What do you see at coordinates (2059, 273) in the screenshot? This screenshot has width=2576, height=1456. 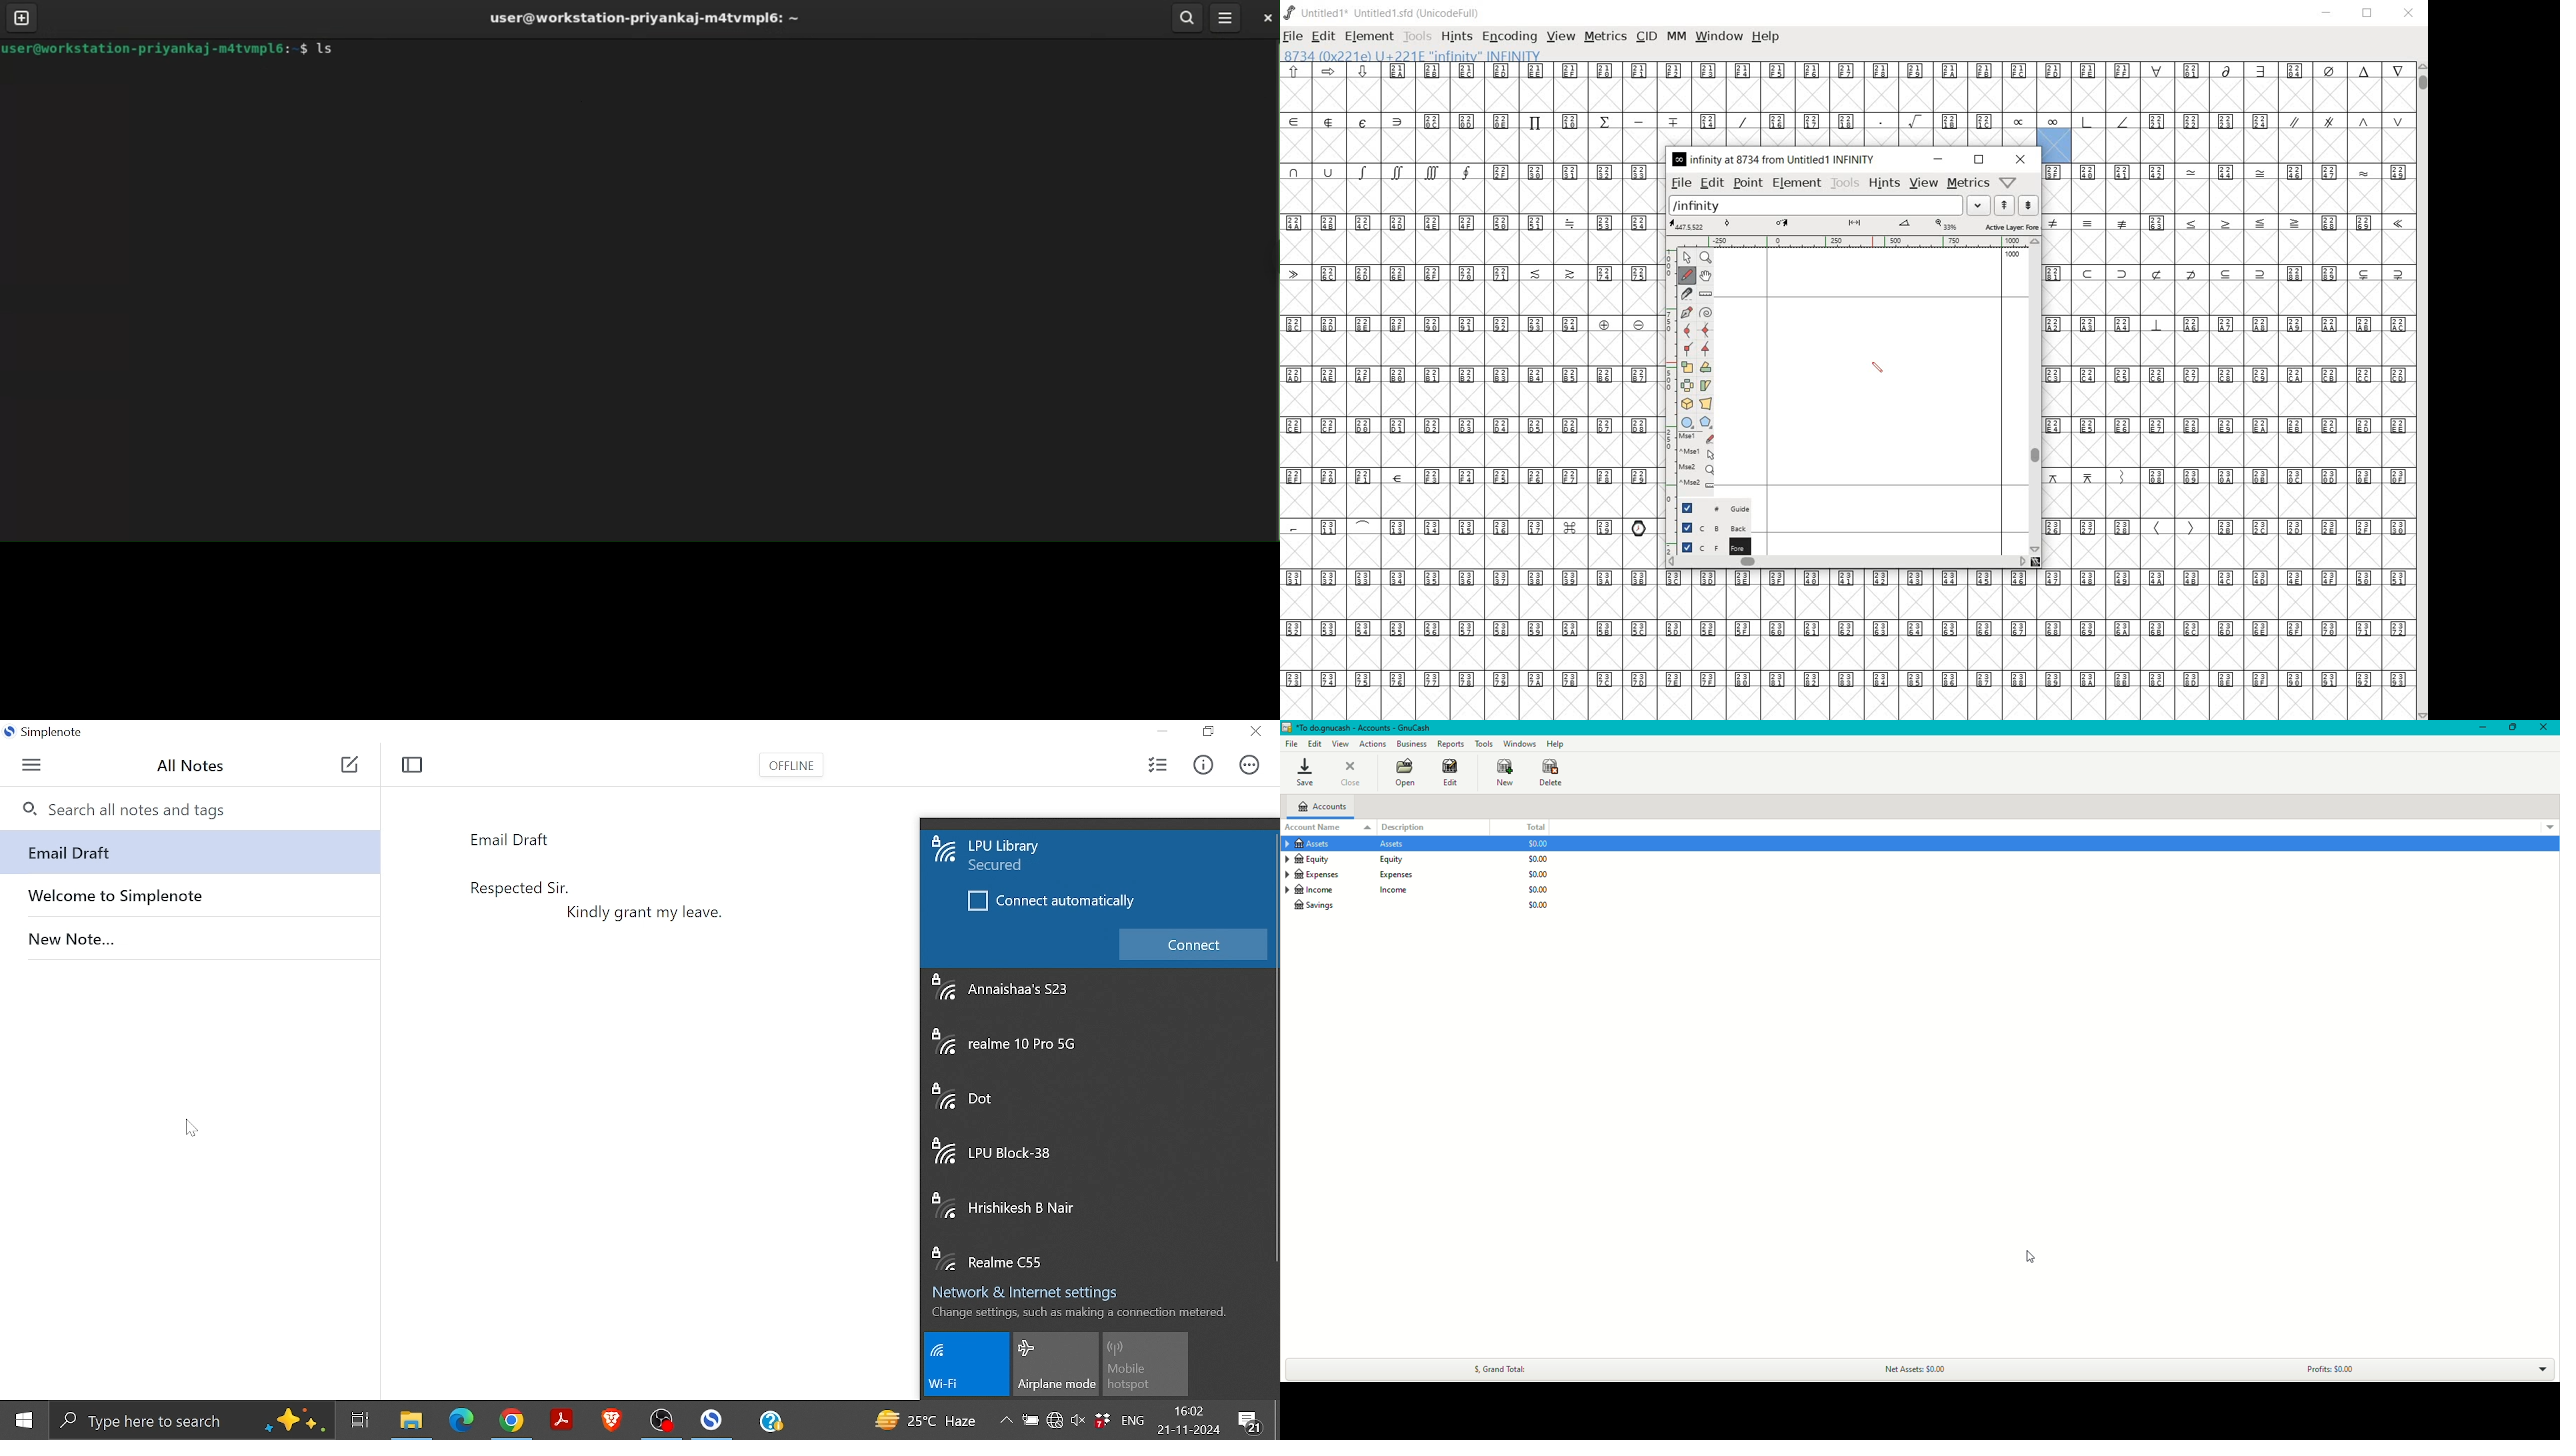 I see `Unicode code points` at bounding box center [2059, 273].